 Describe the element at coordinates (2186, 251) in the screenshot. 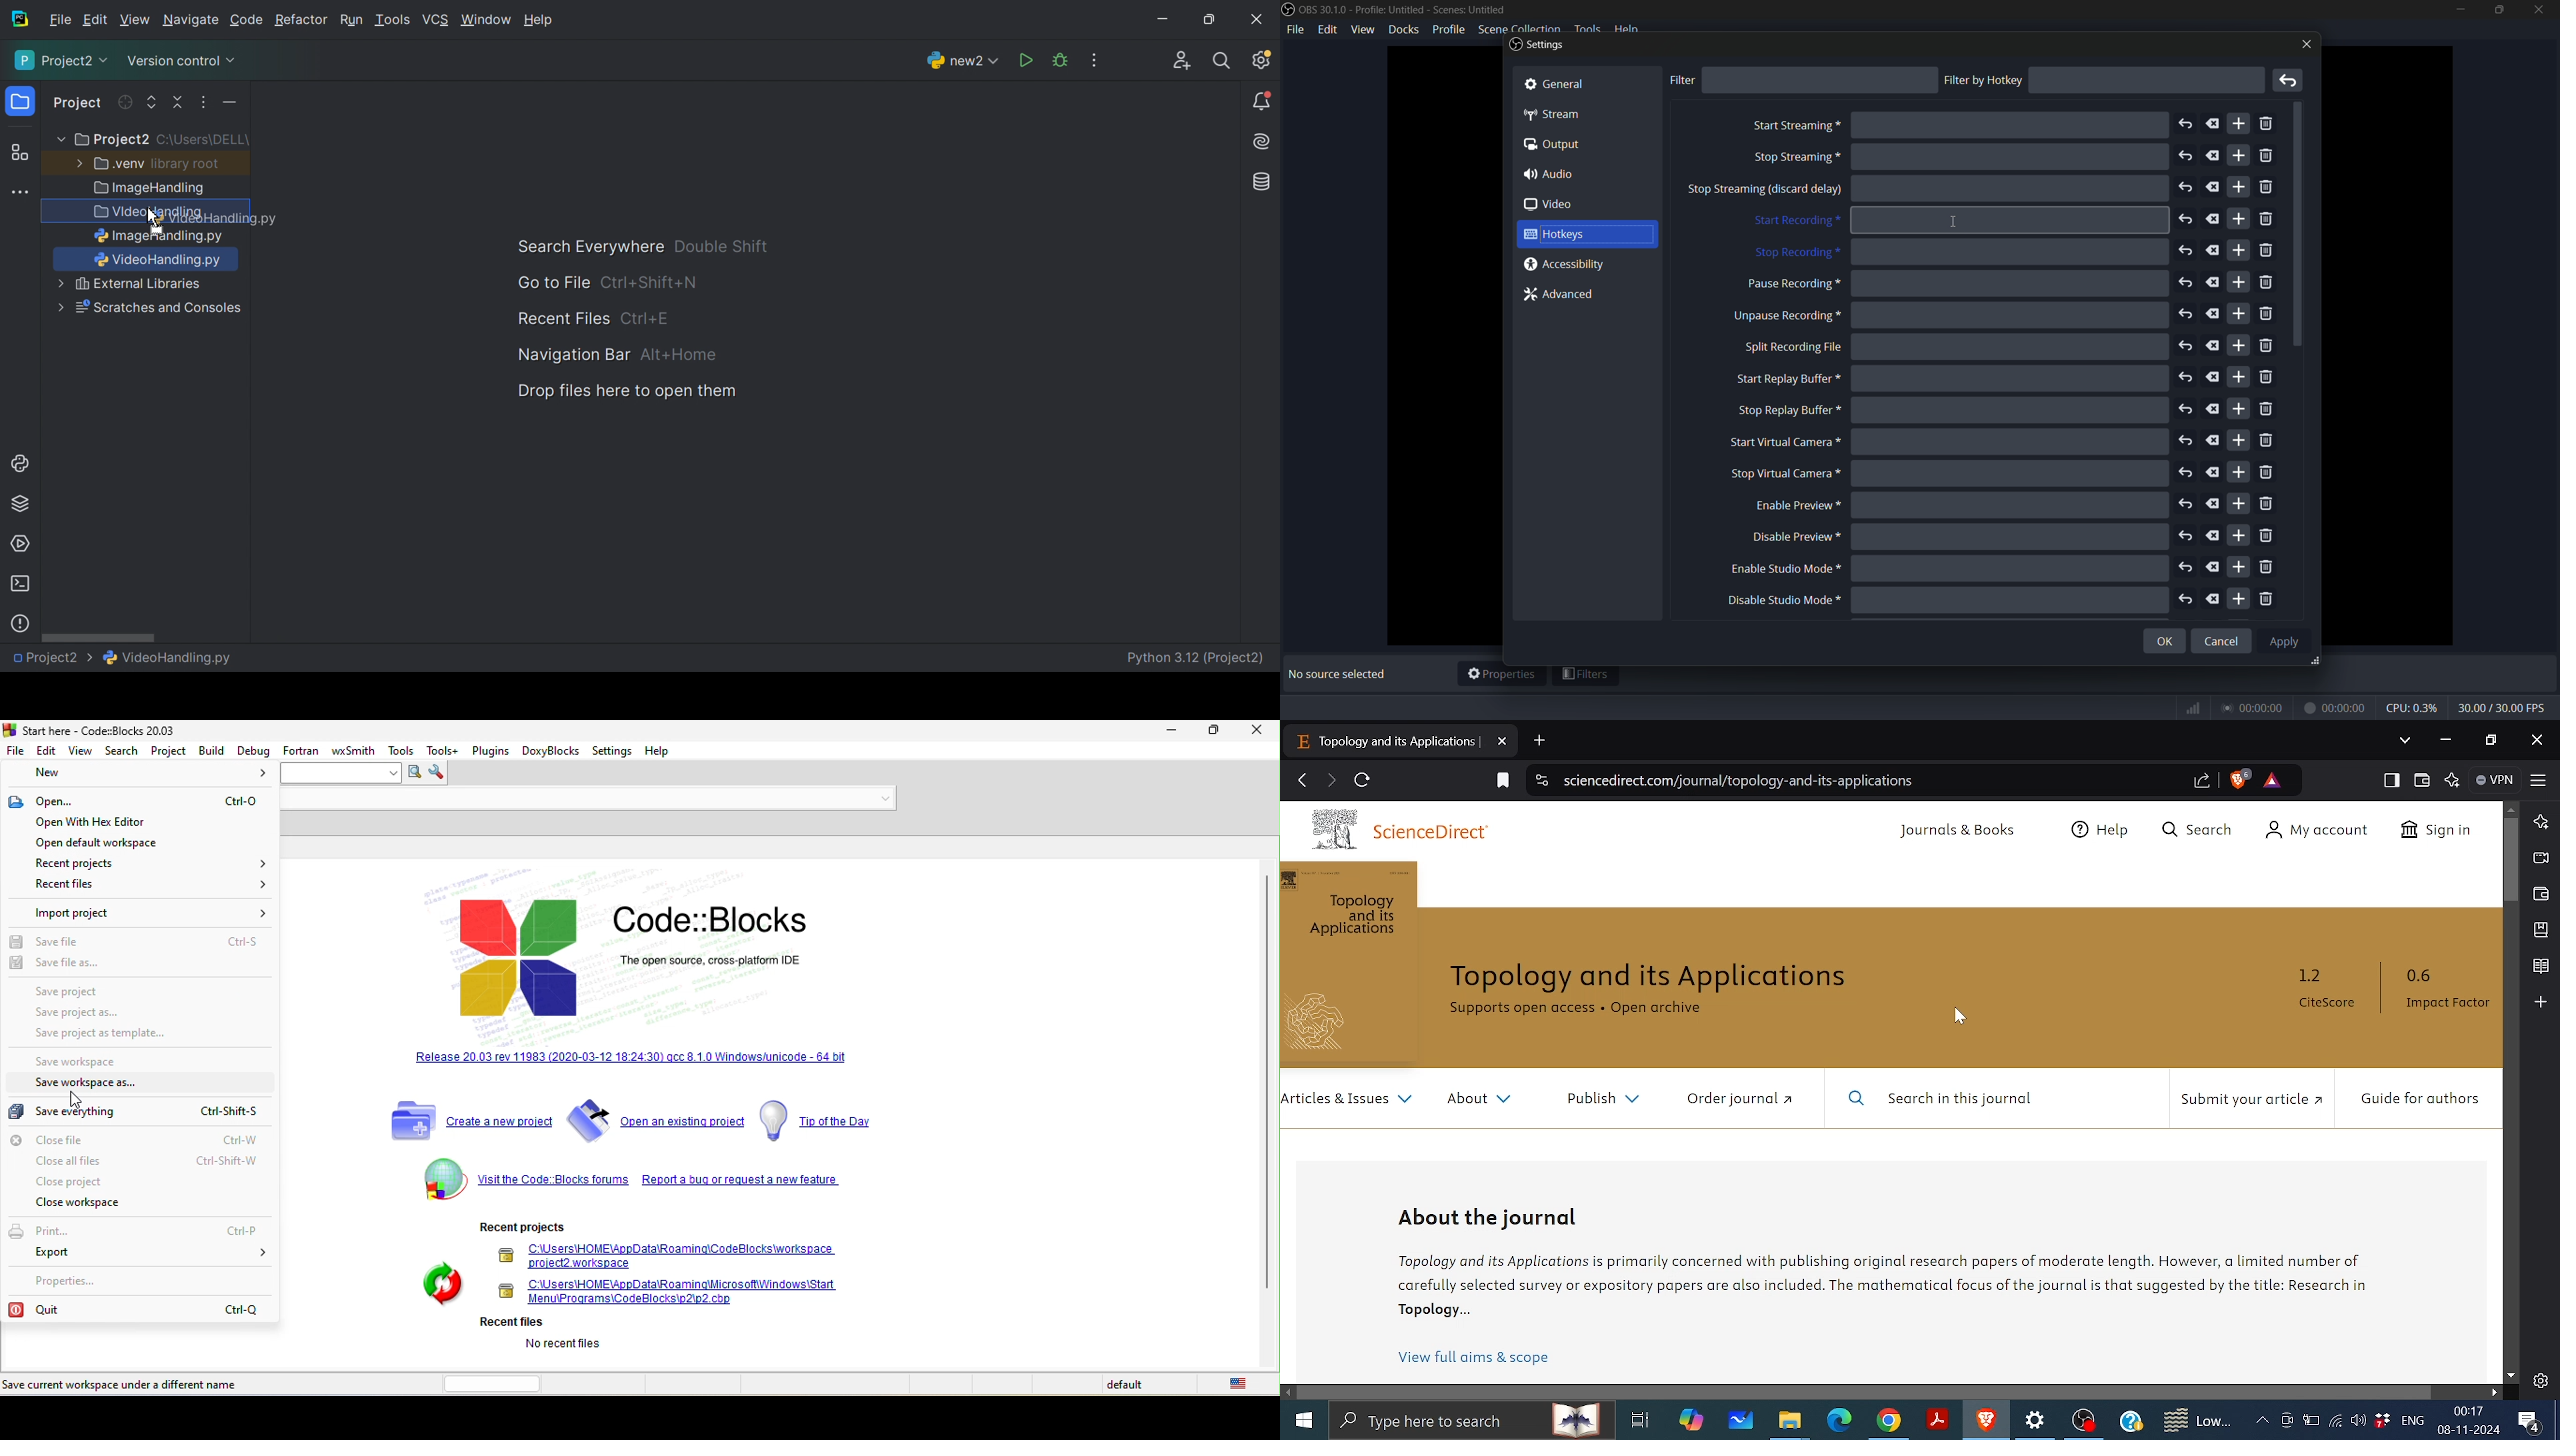

I see `undo` at that location.